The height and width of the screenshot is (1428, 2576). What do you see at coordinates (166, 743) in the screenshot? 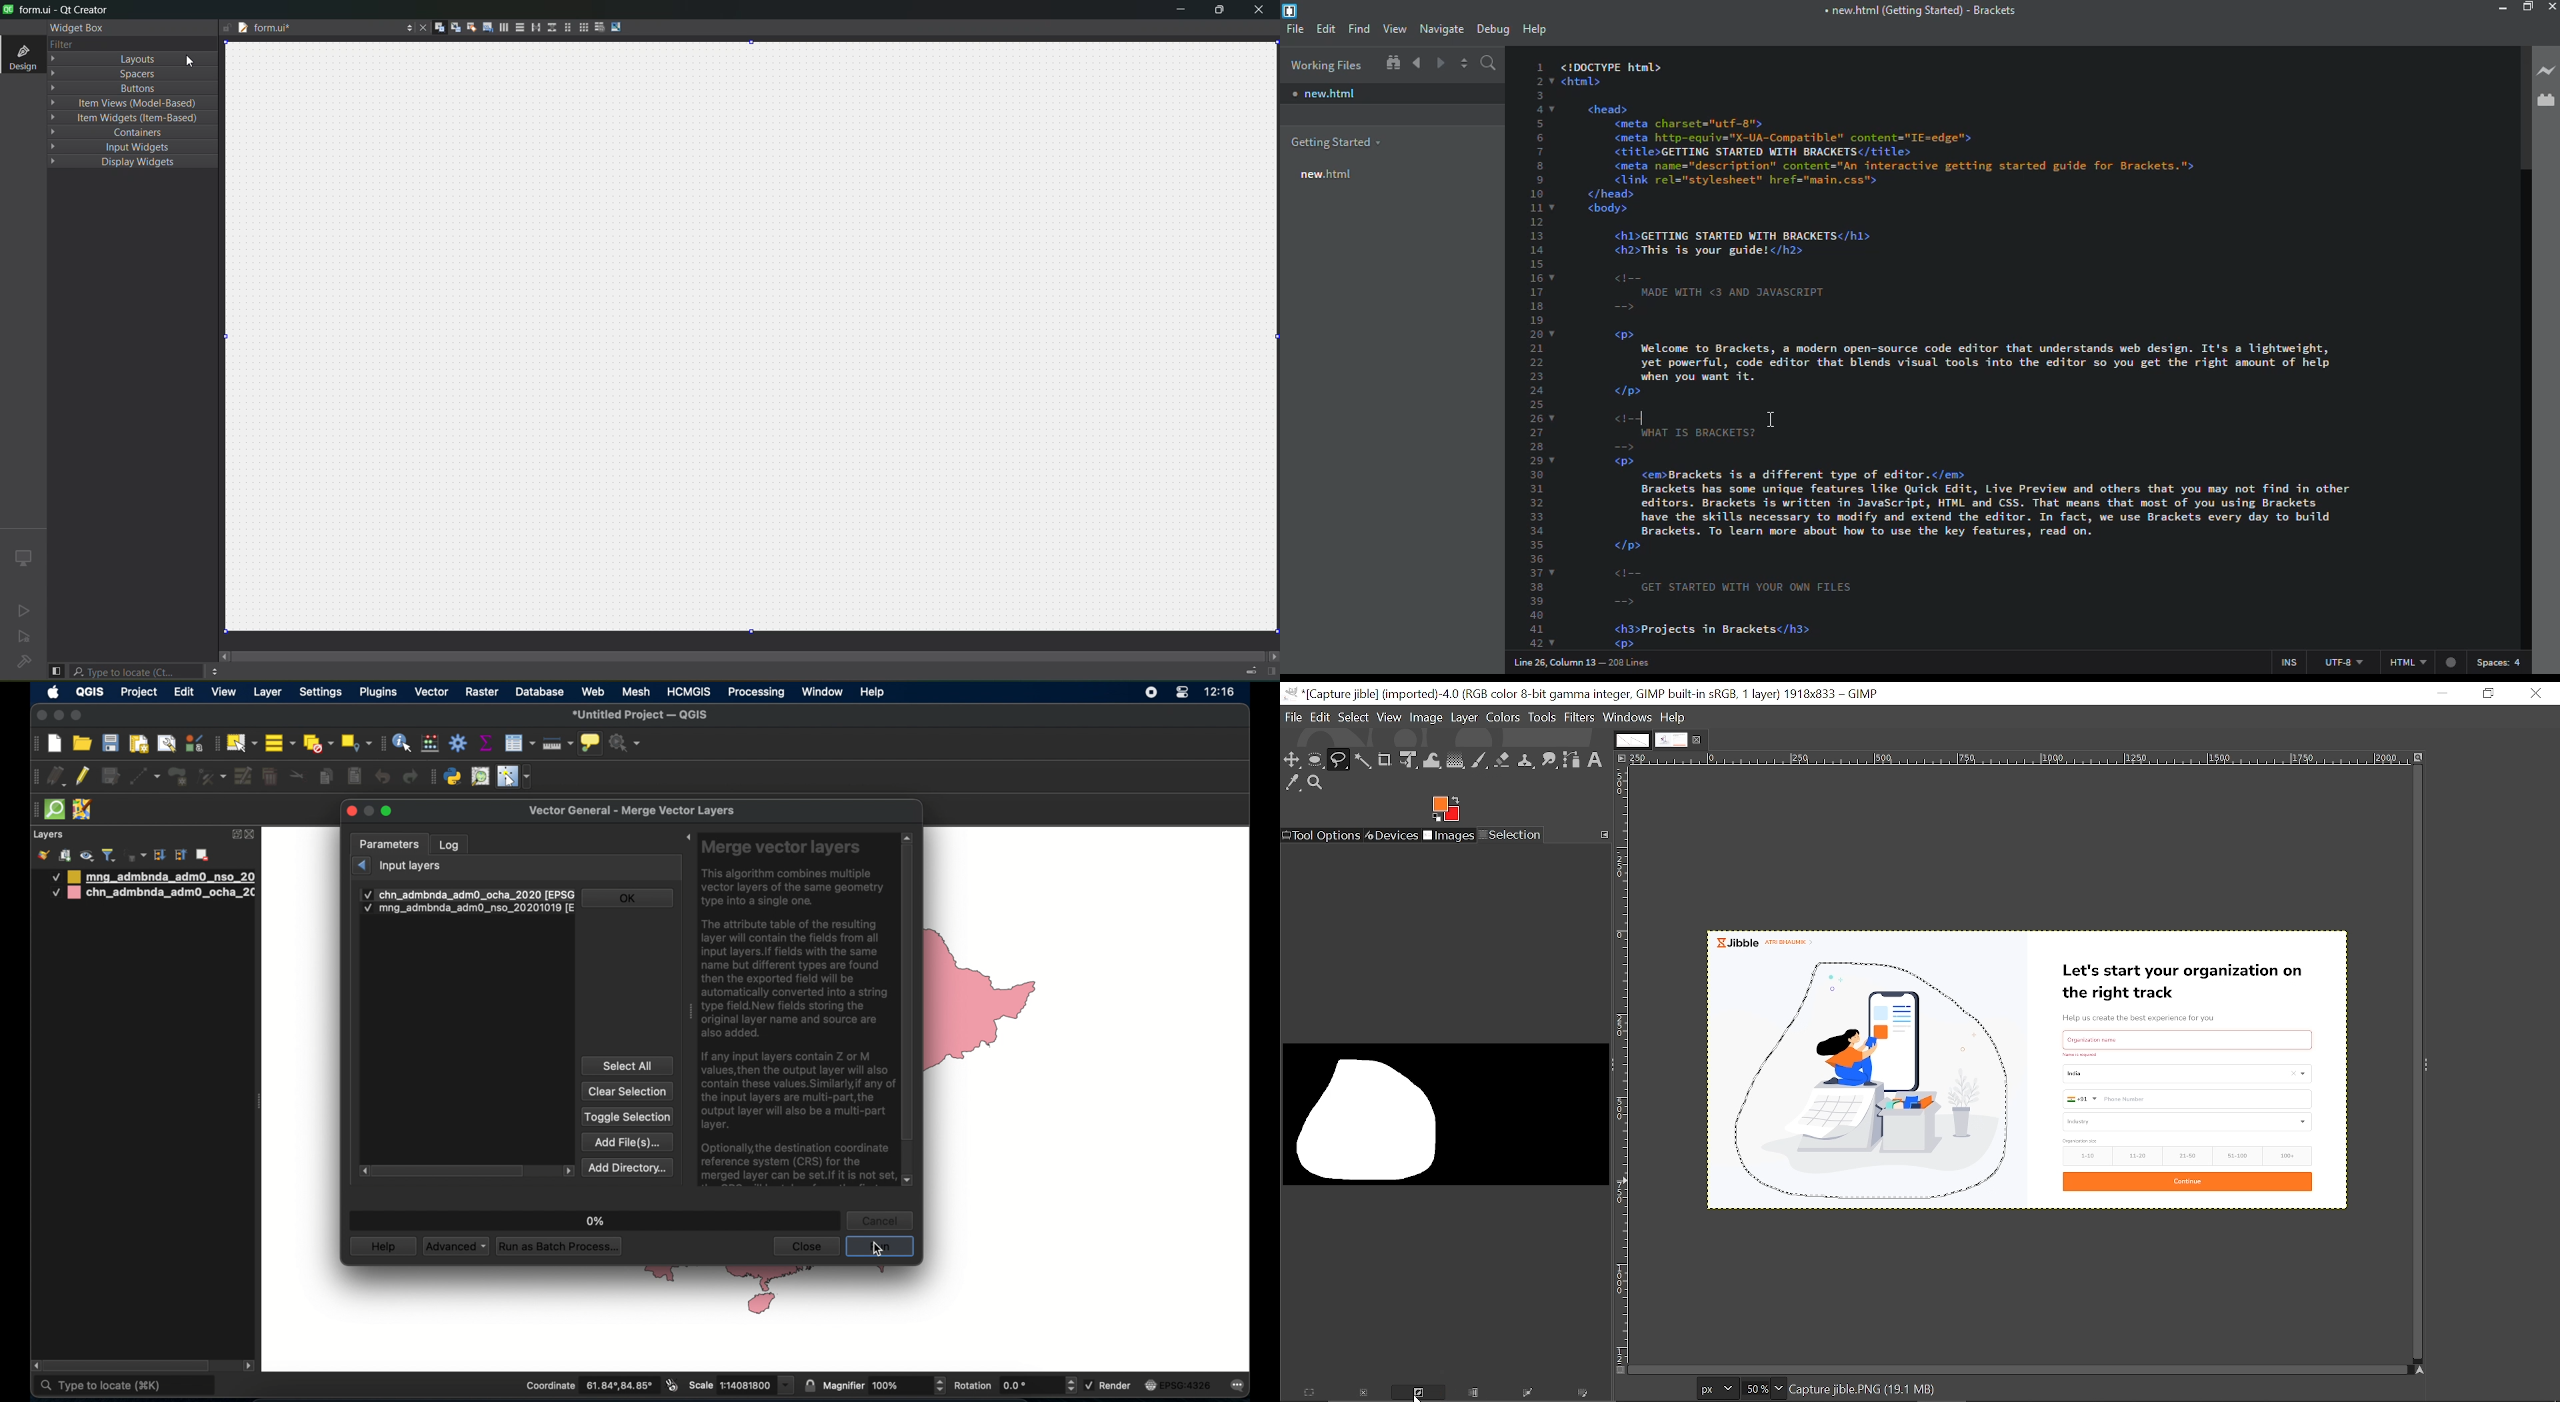
I see `open layout manager` at bounding box center [166, 743].